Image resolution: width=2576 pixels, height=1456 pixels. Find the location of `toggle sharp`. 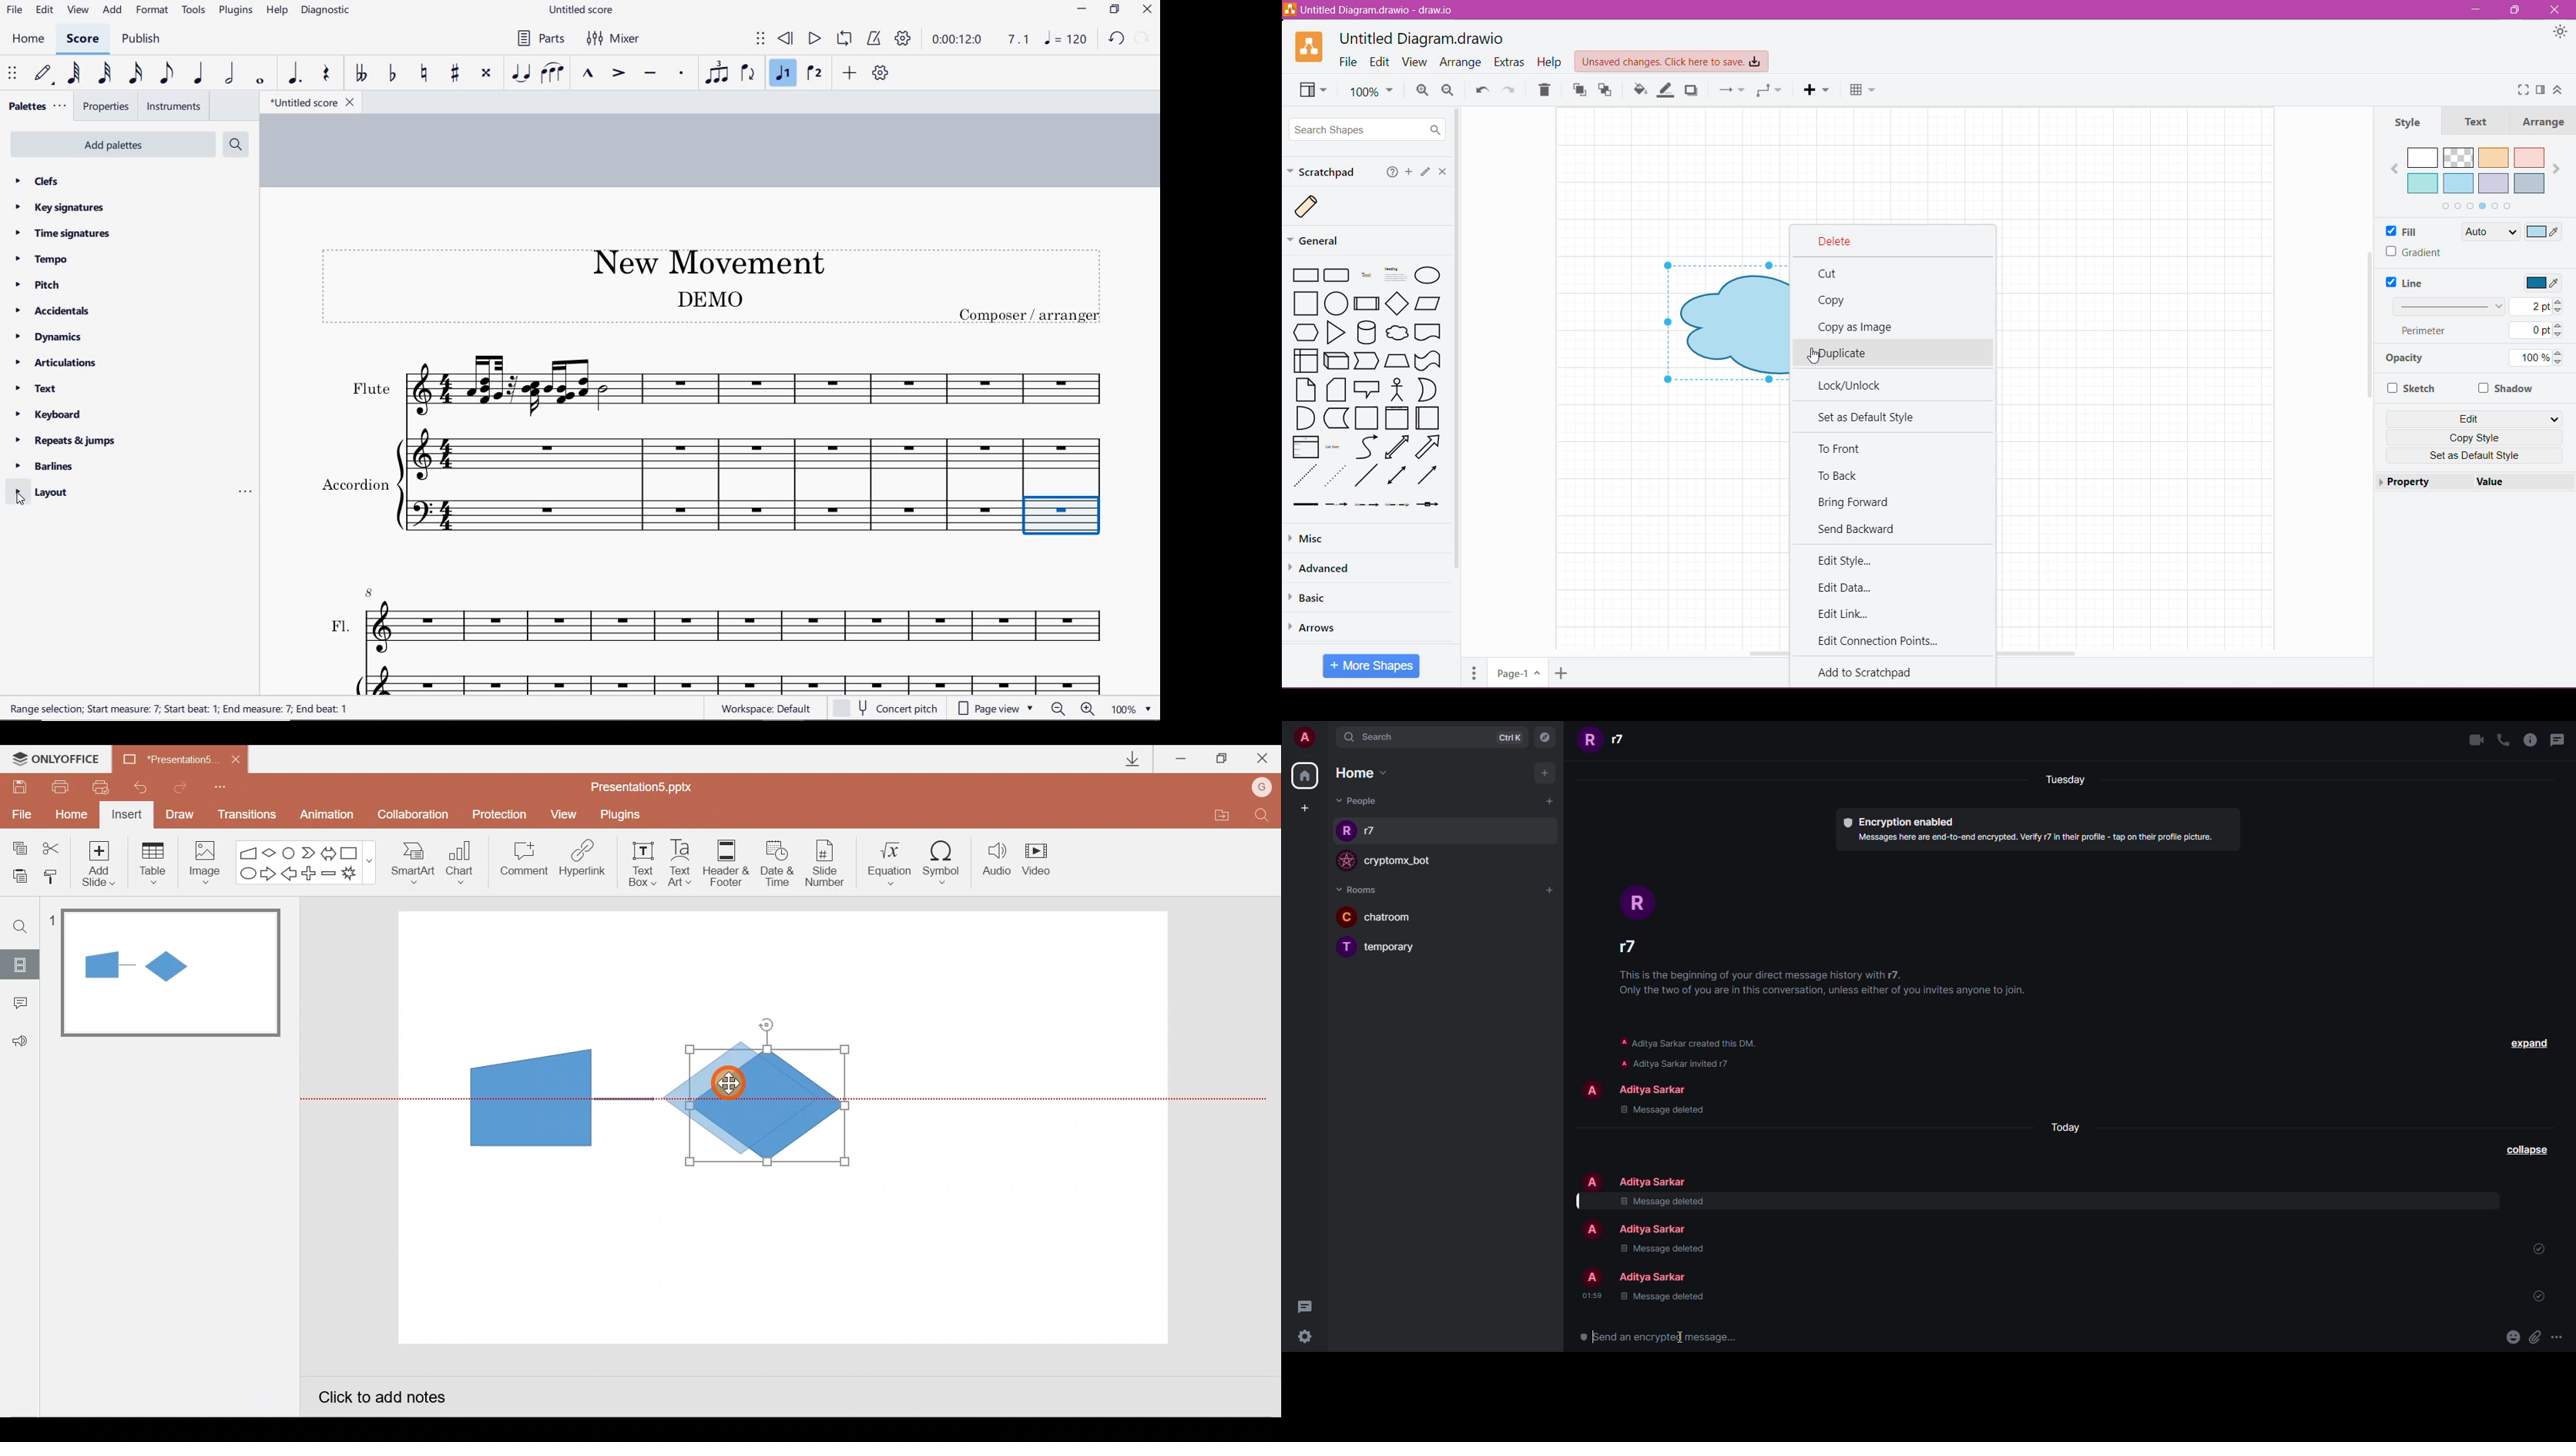

toggle sharp is located at coordinates (457, 74).